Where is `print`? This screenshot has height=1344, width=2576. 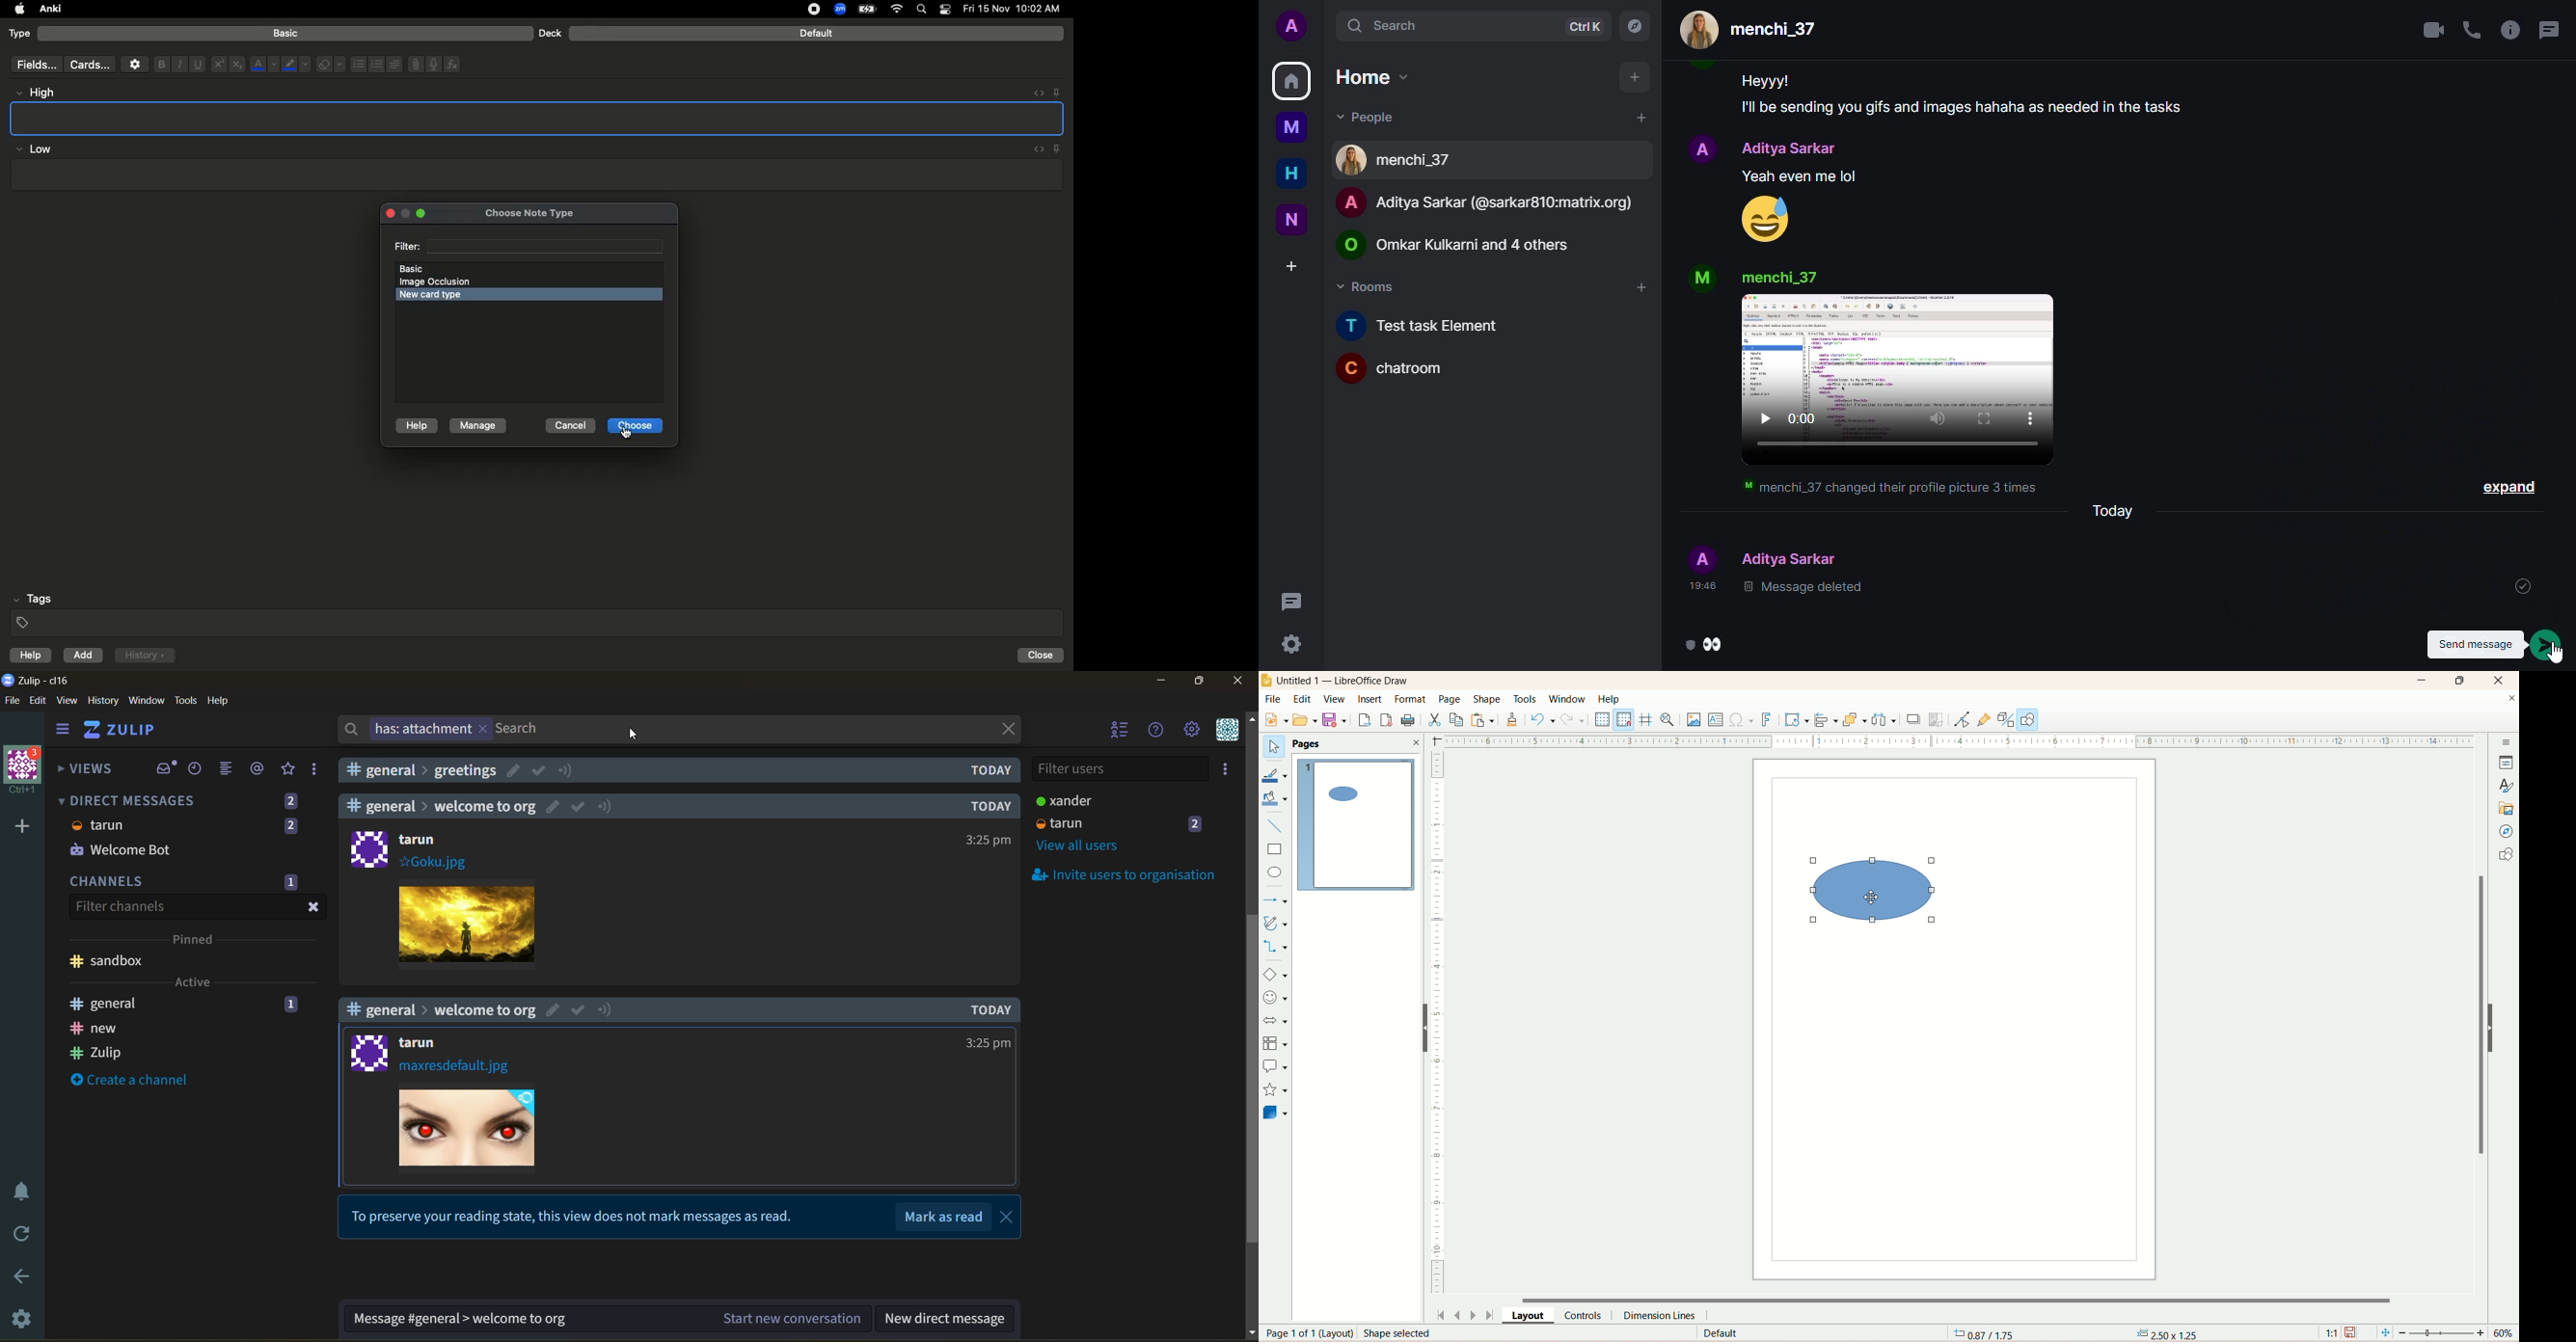
print is located at coordinates (1413, 721).